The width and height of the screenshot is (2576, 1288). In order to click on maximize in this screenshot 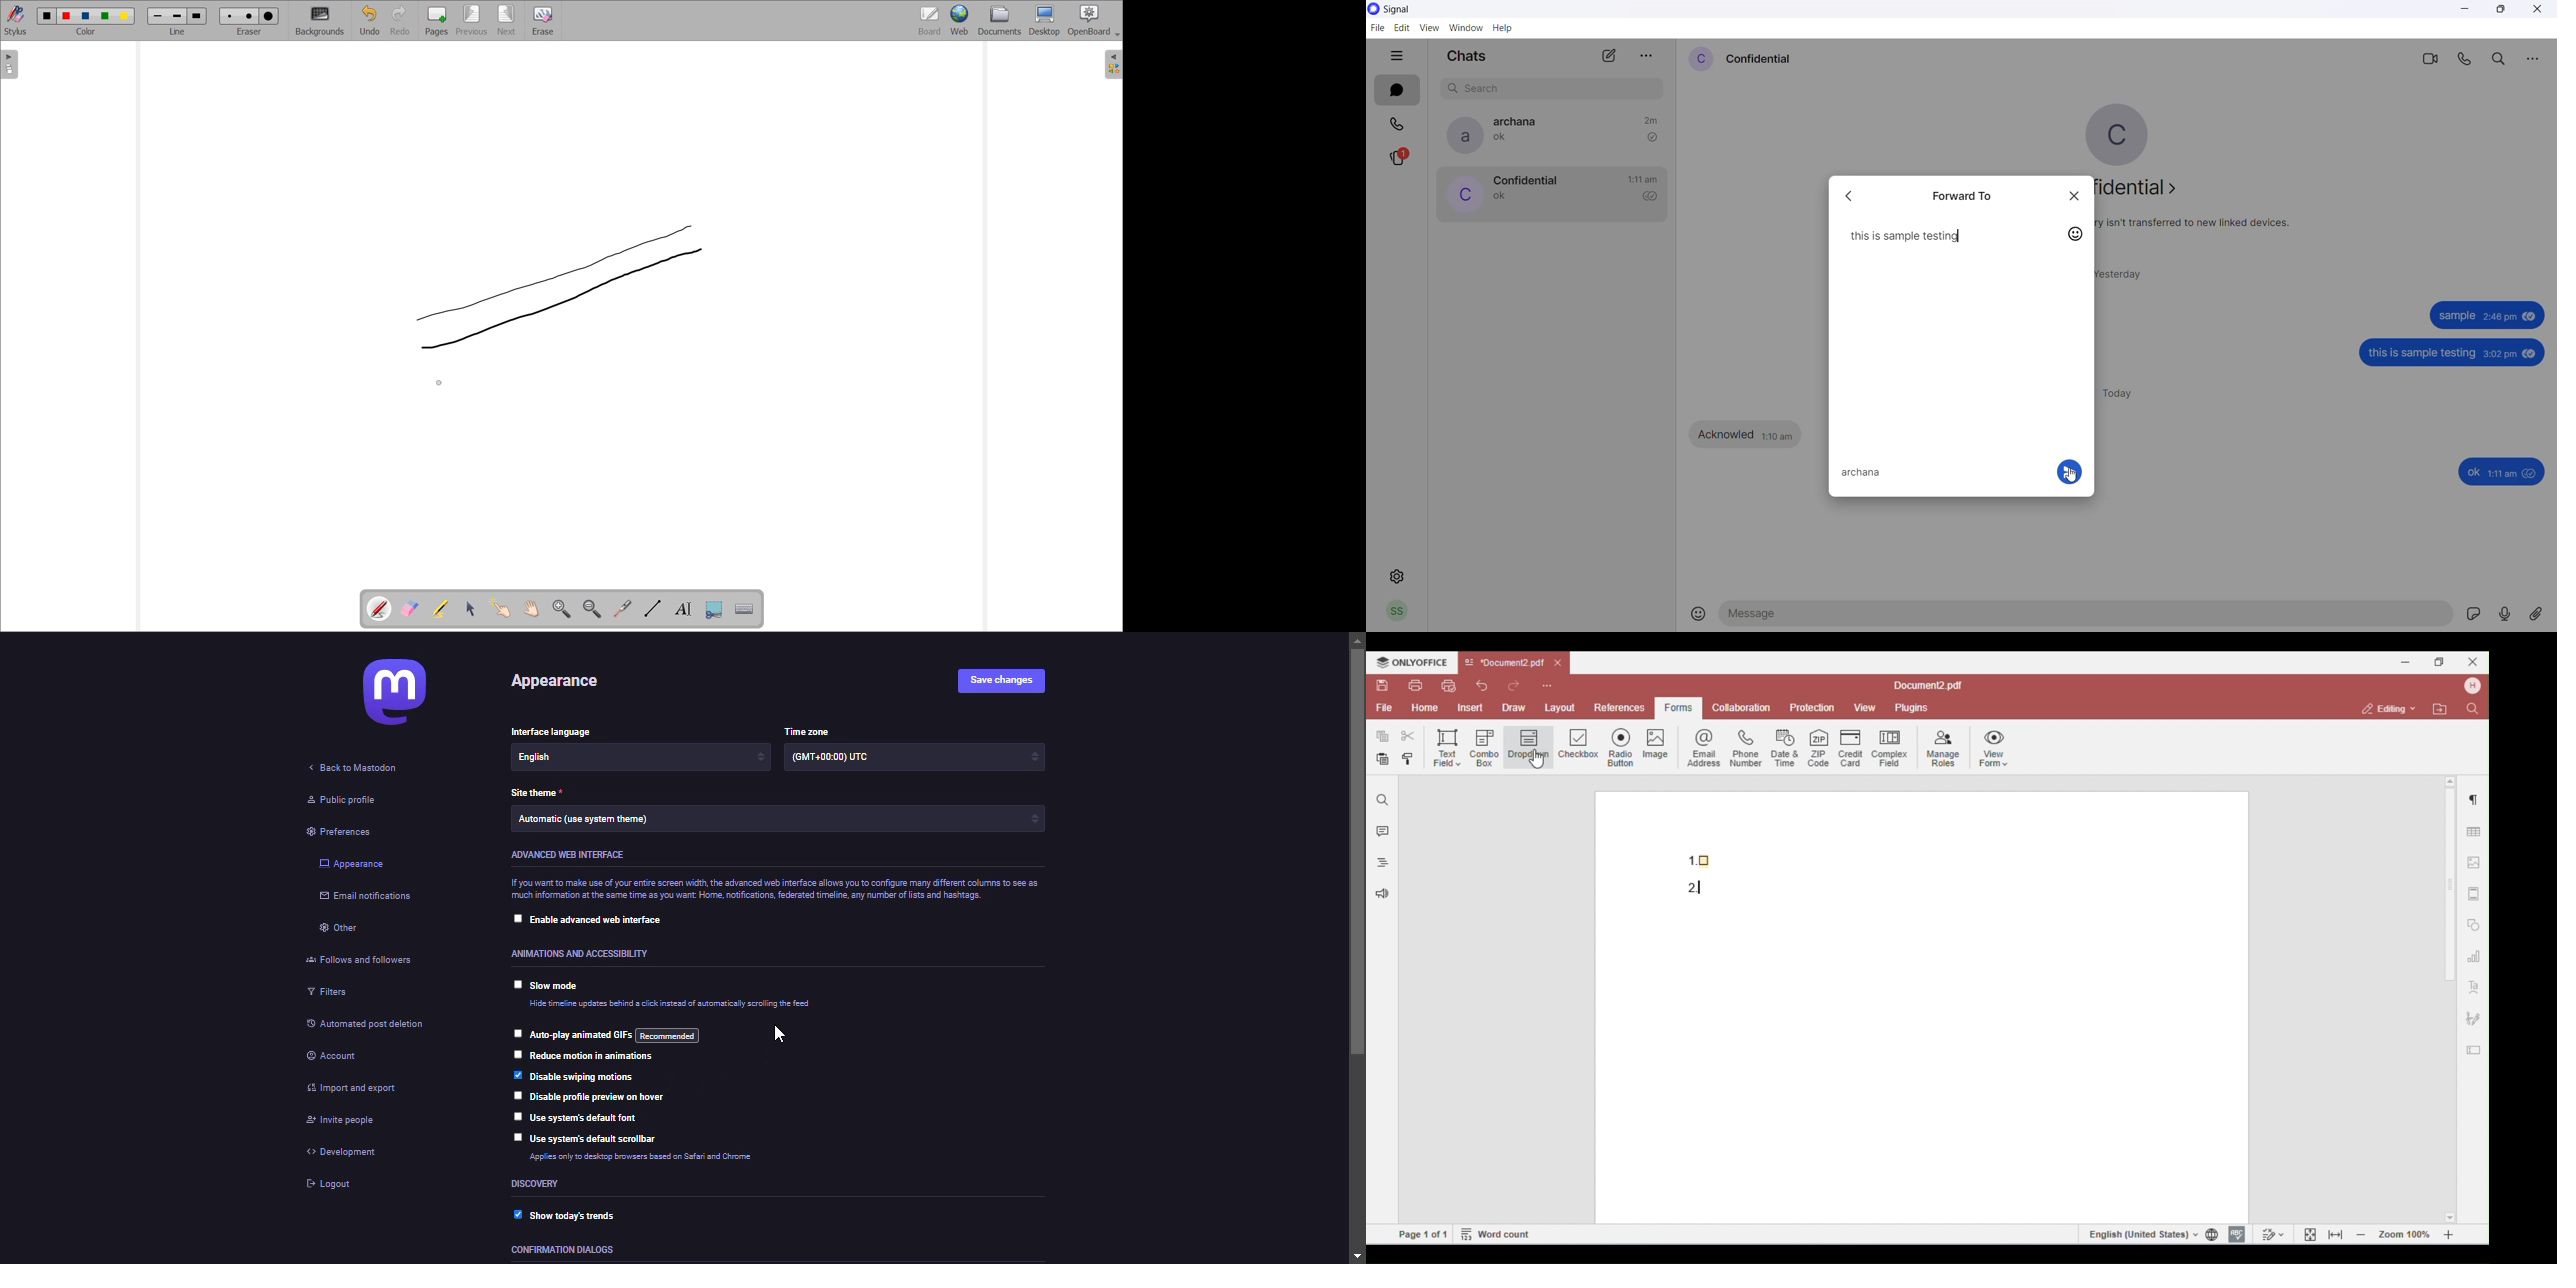, I will do `click(2501, 11)`.